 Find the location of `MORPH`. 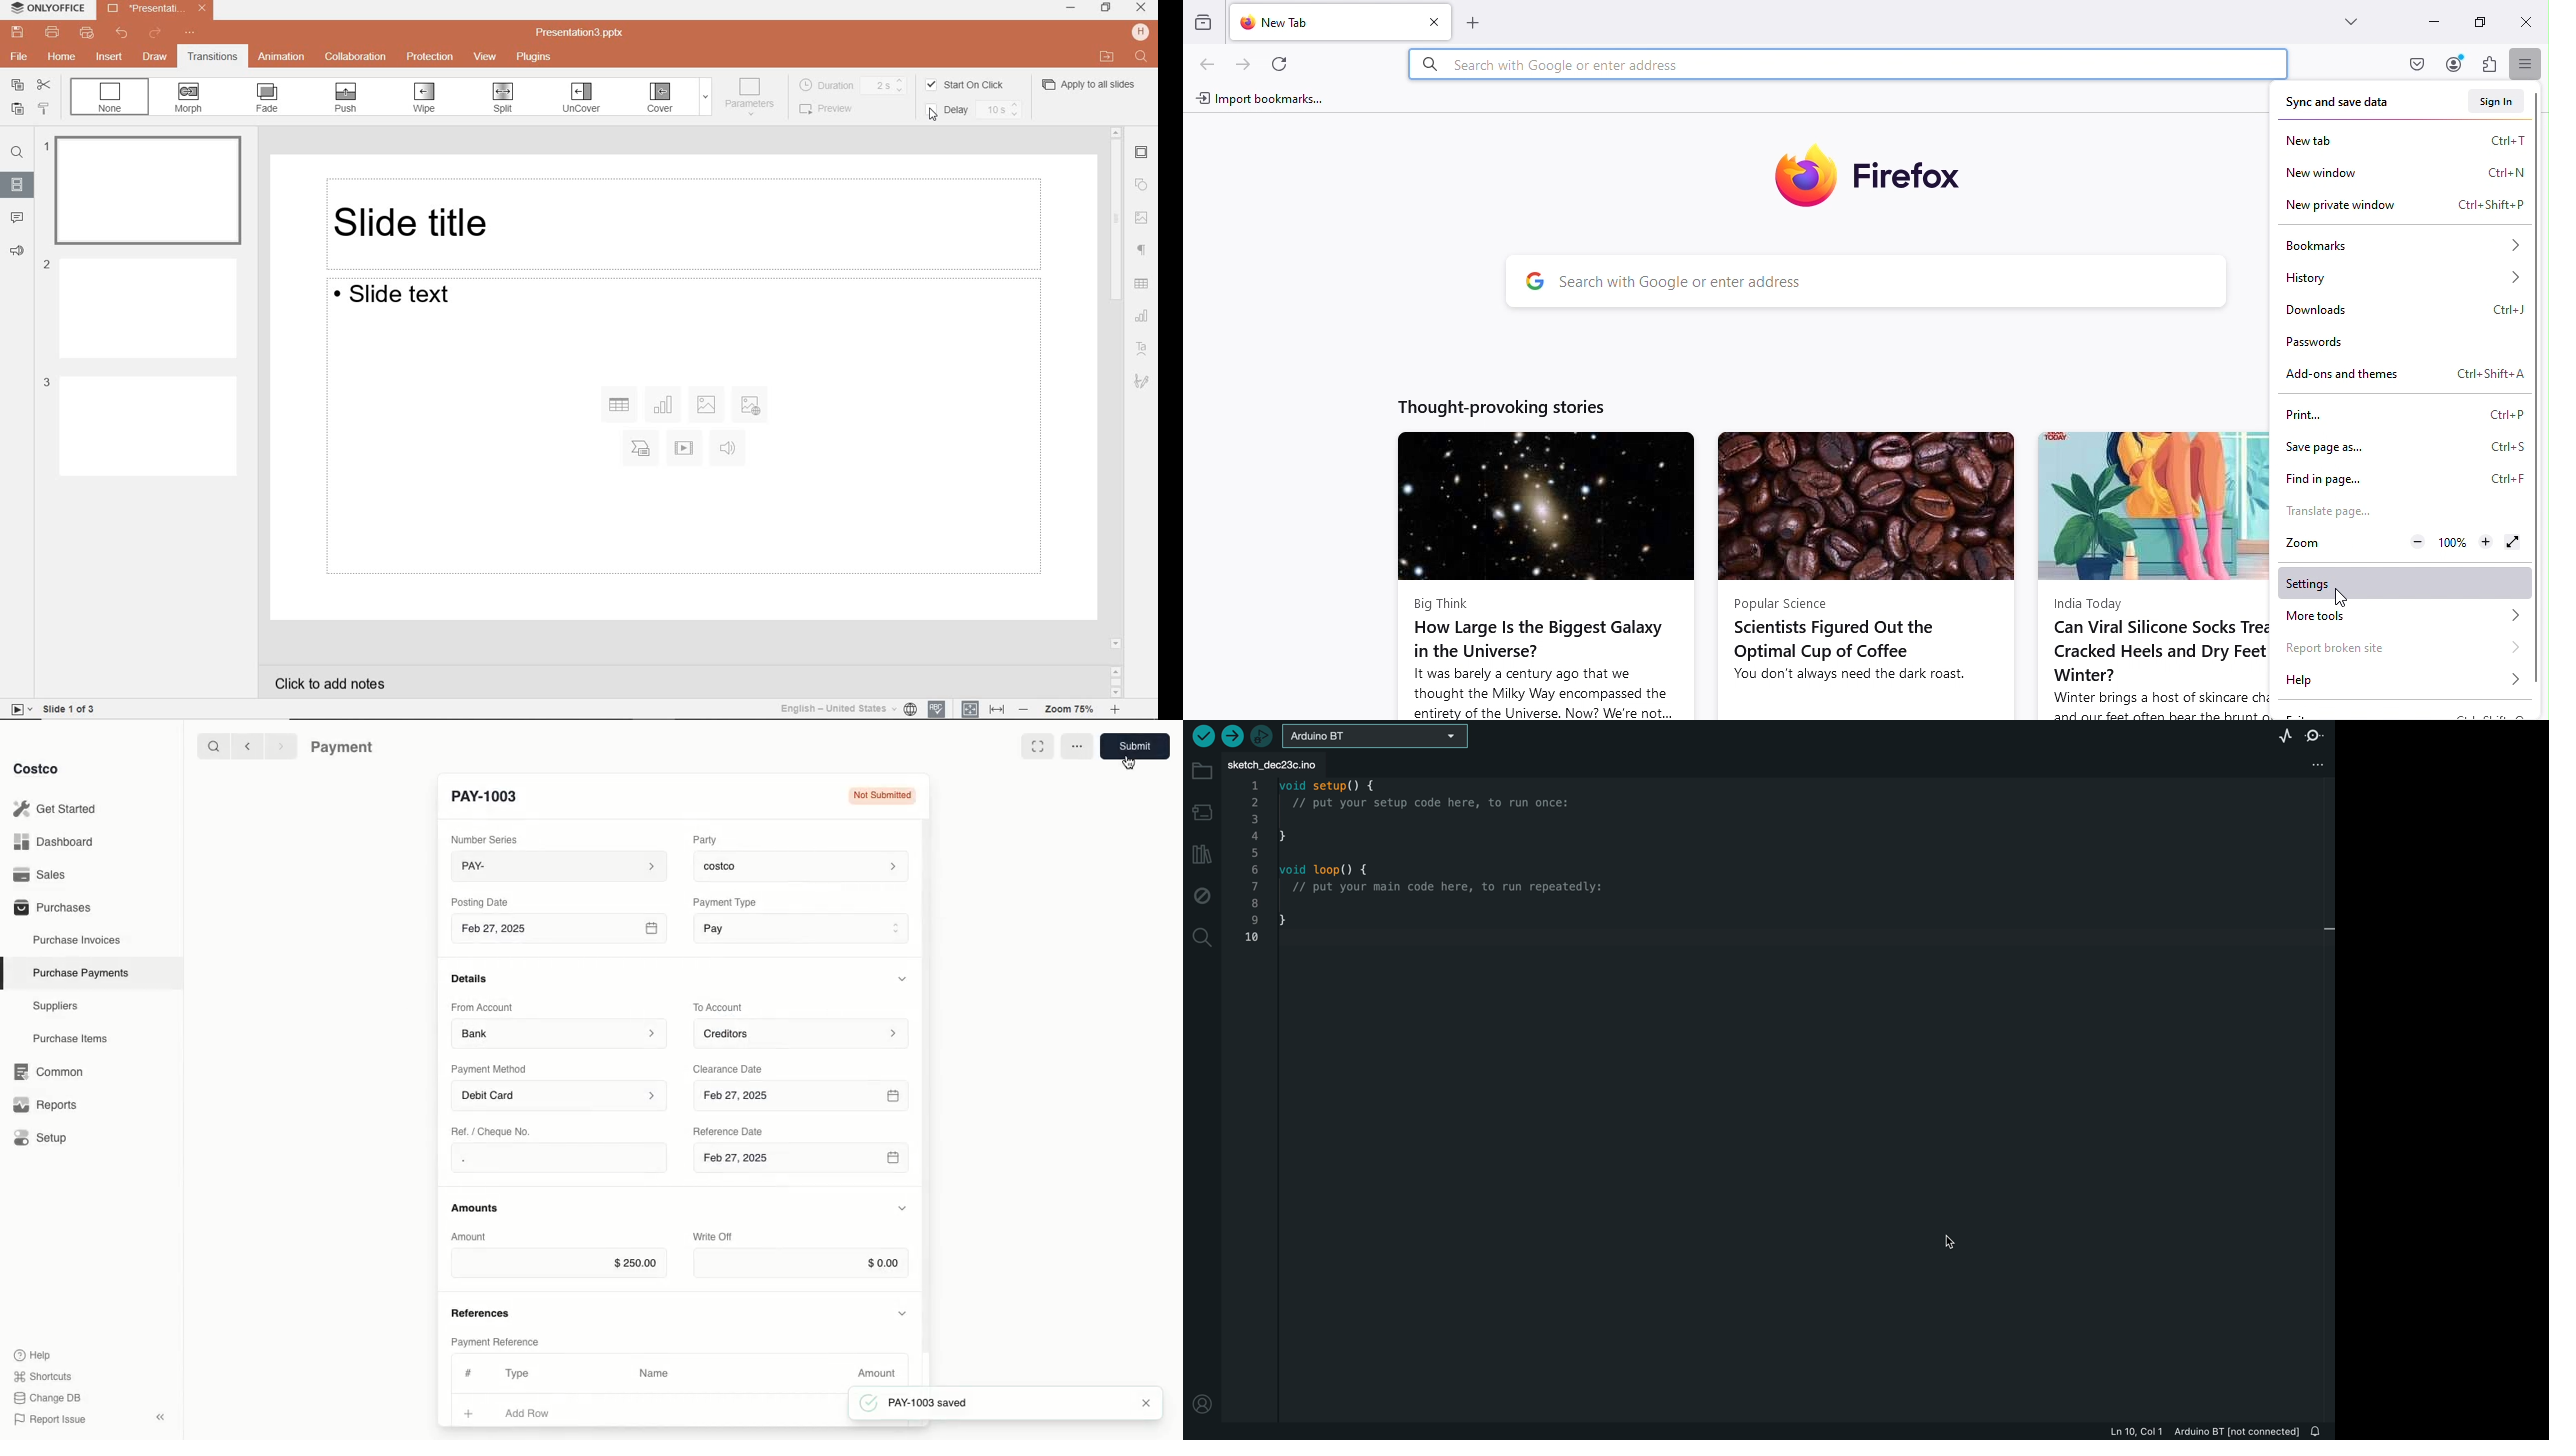

MORPH is located at coordinates (189, 98).